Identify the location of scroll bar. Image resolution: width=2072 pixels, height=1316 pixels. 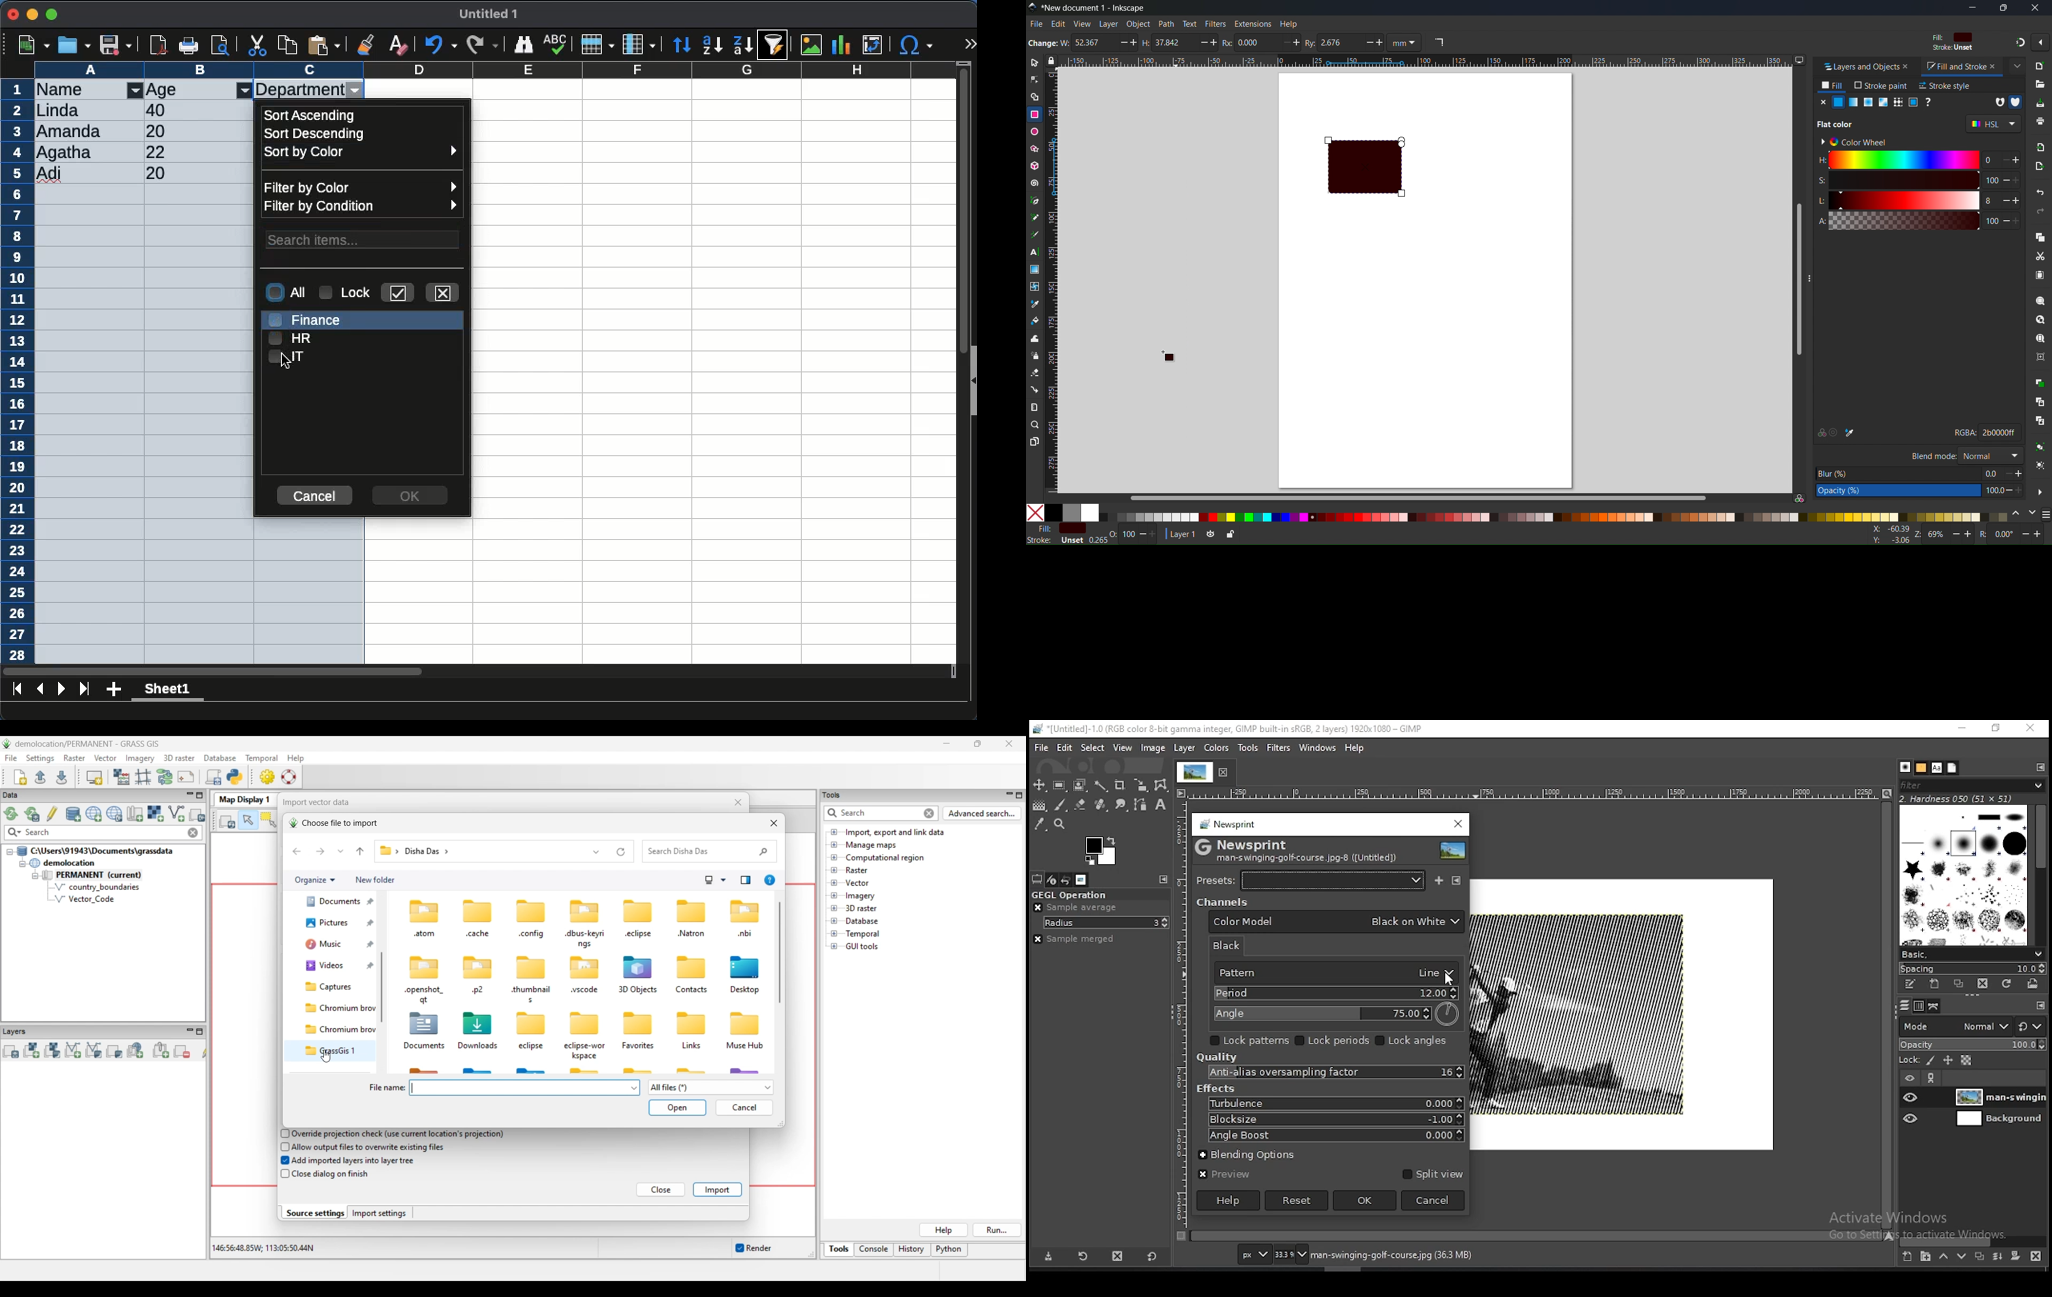
(1888, 1015).